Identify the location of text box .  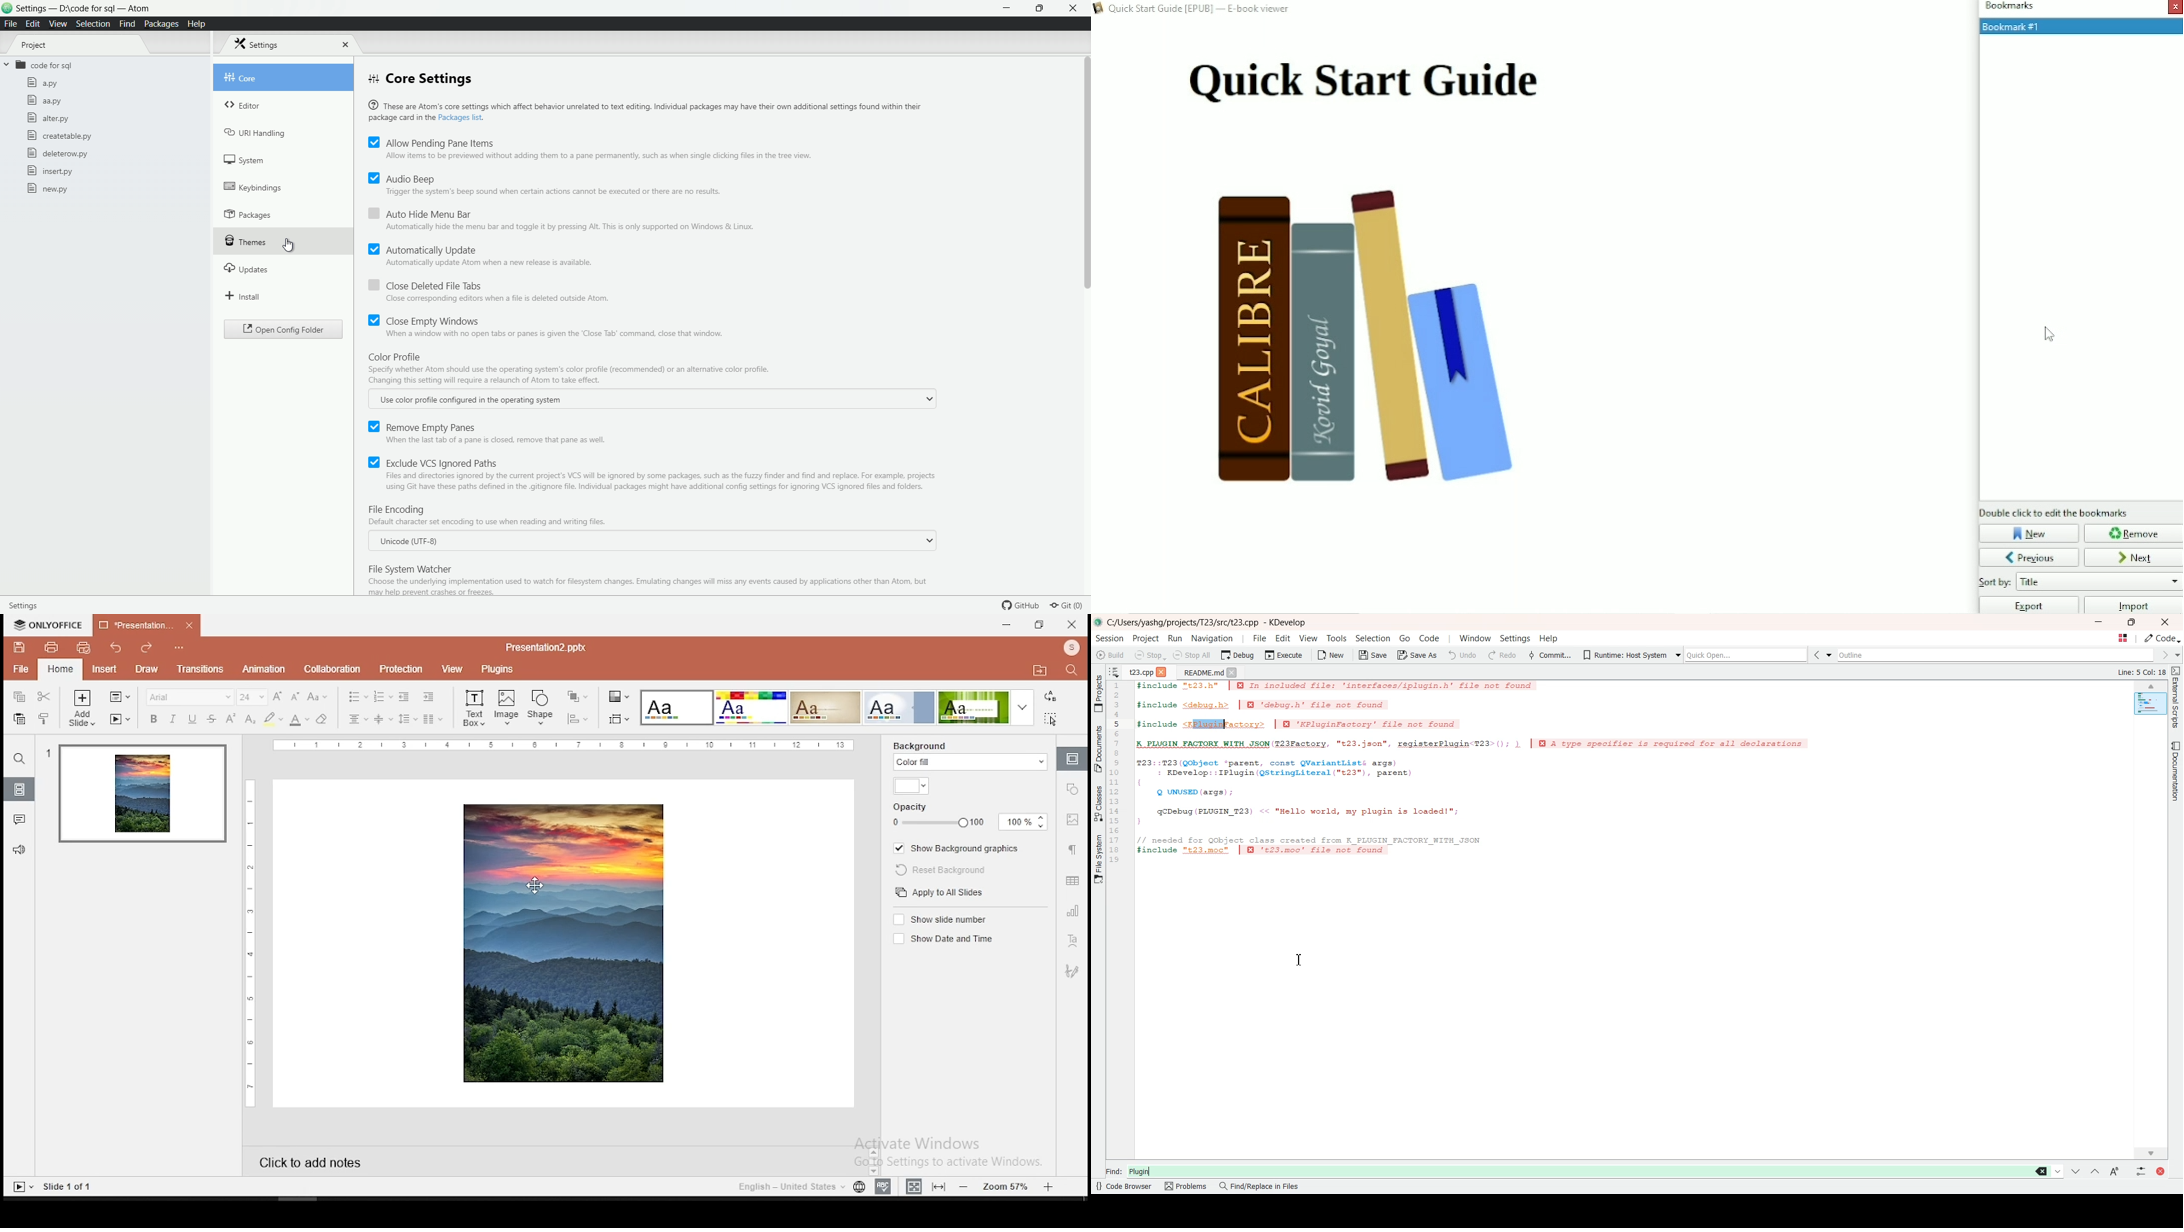
(472, 708).